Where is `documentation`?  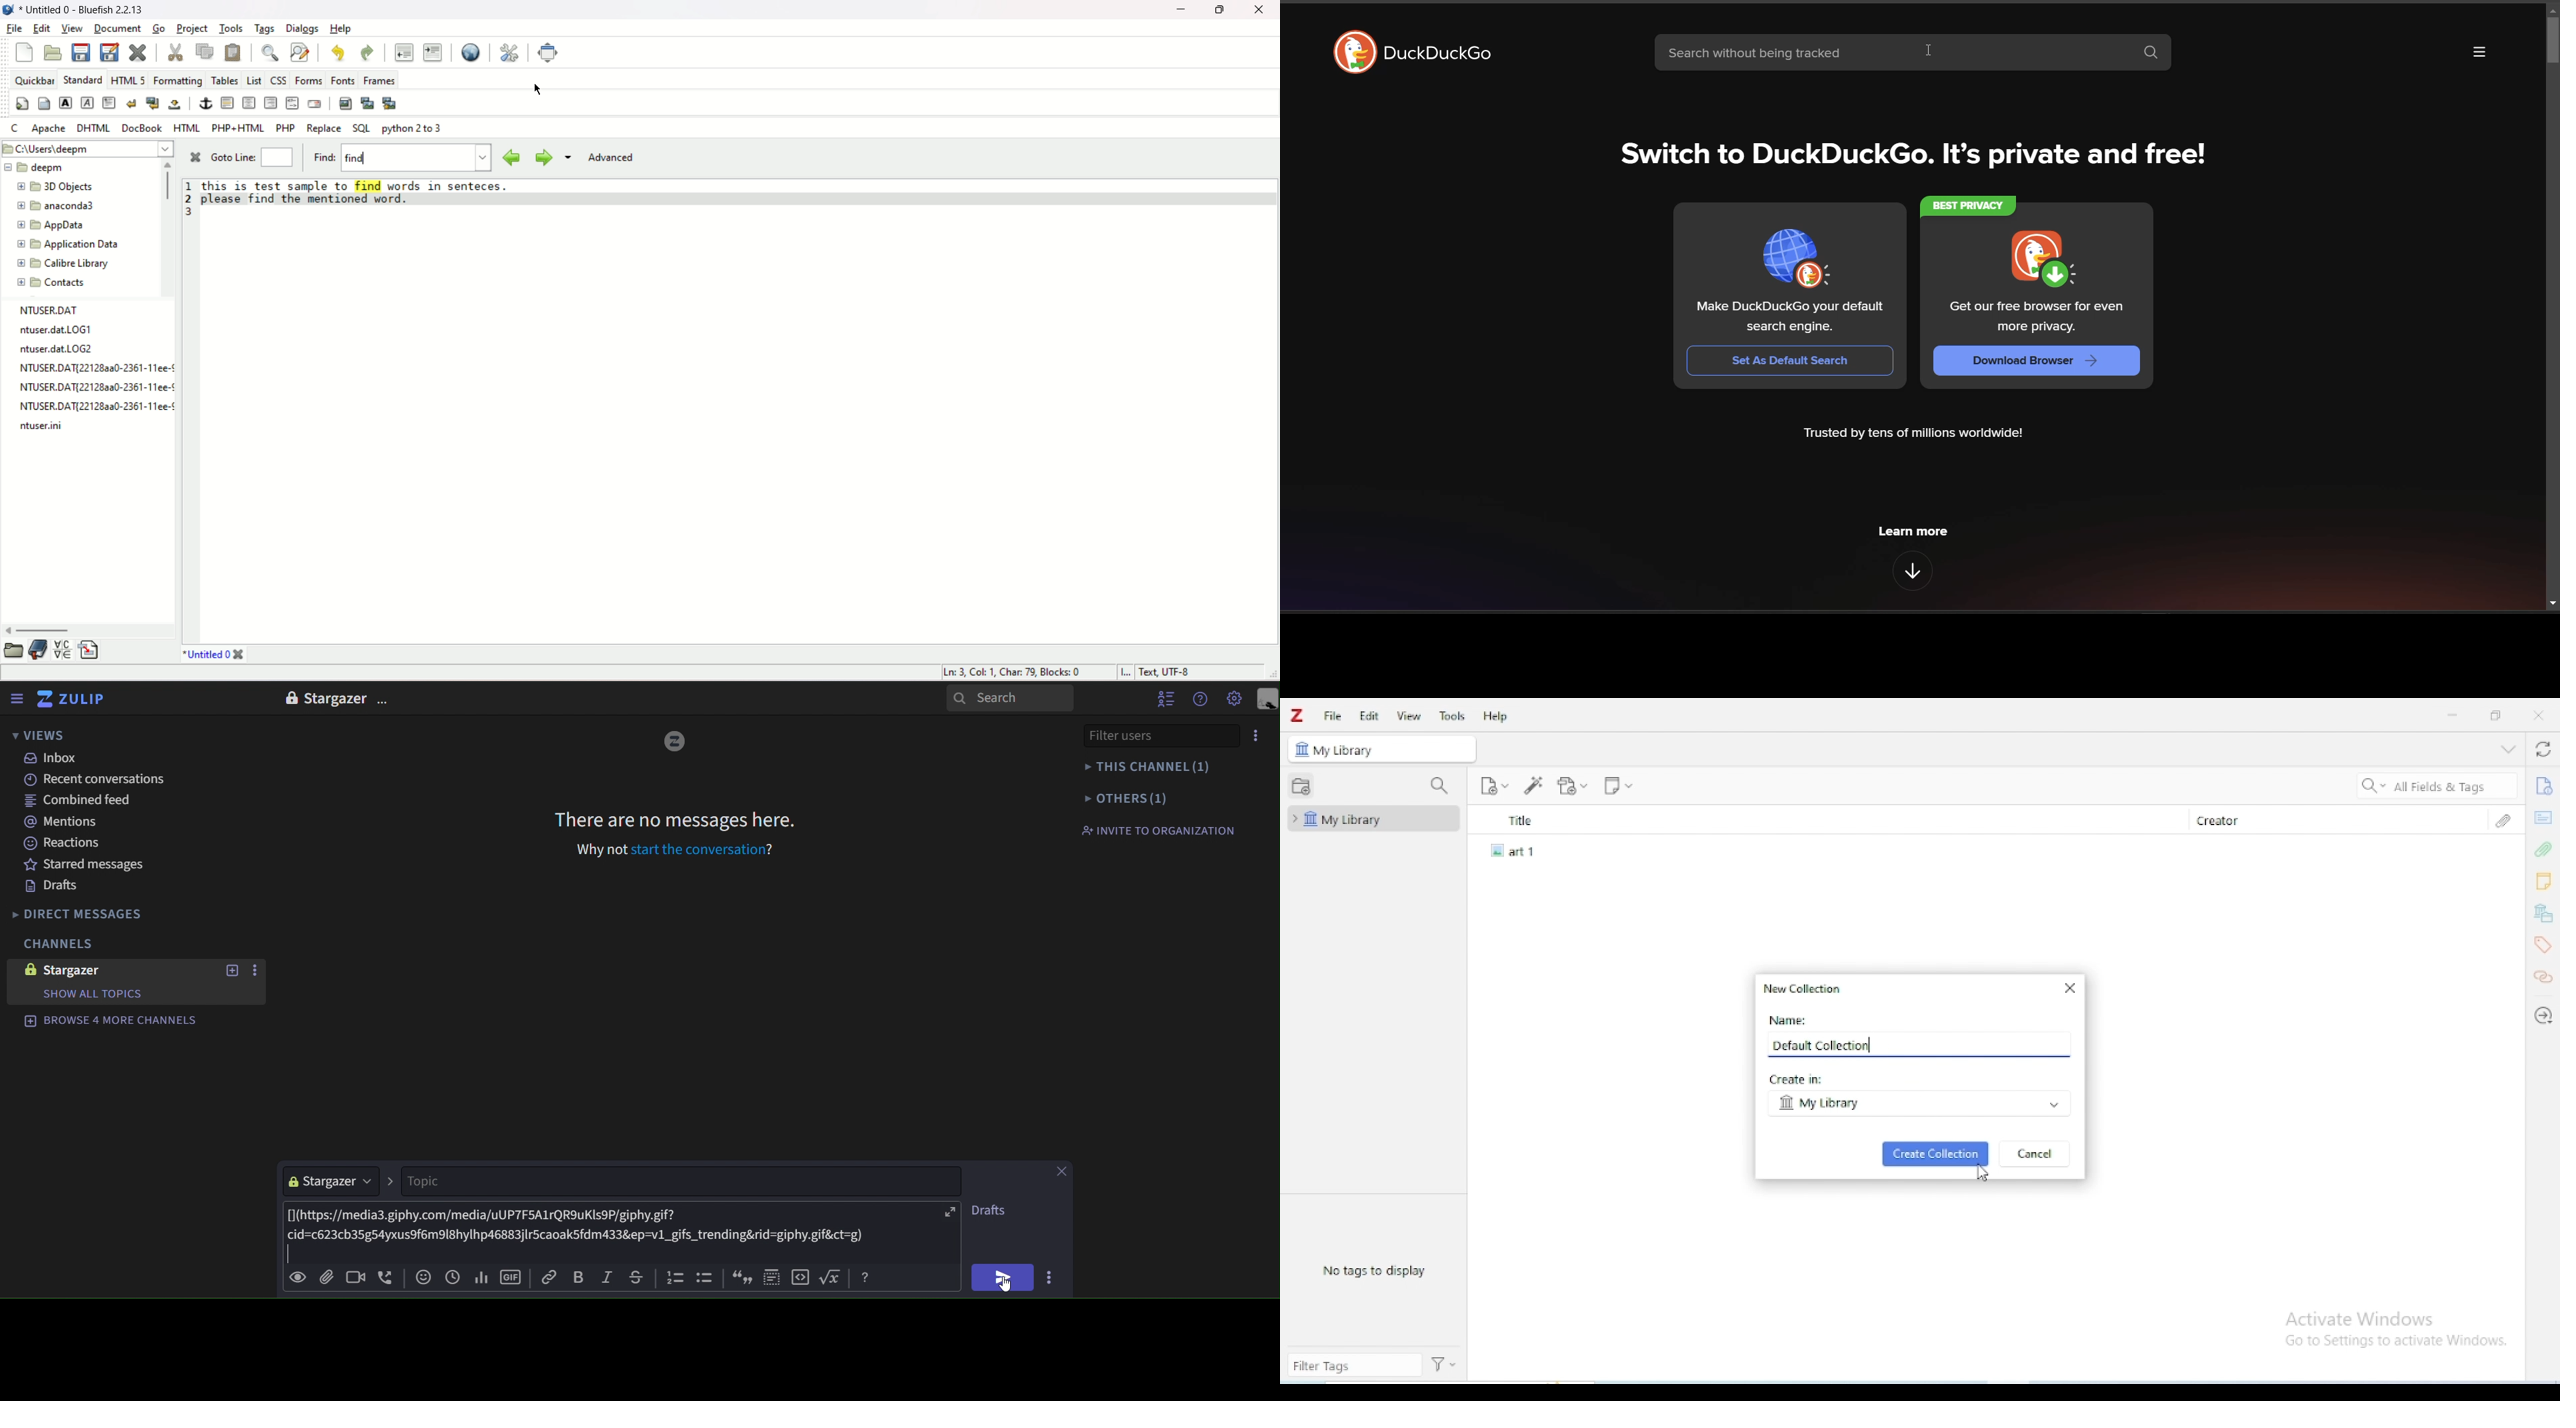
documentation is located at coordinates (37, 651).